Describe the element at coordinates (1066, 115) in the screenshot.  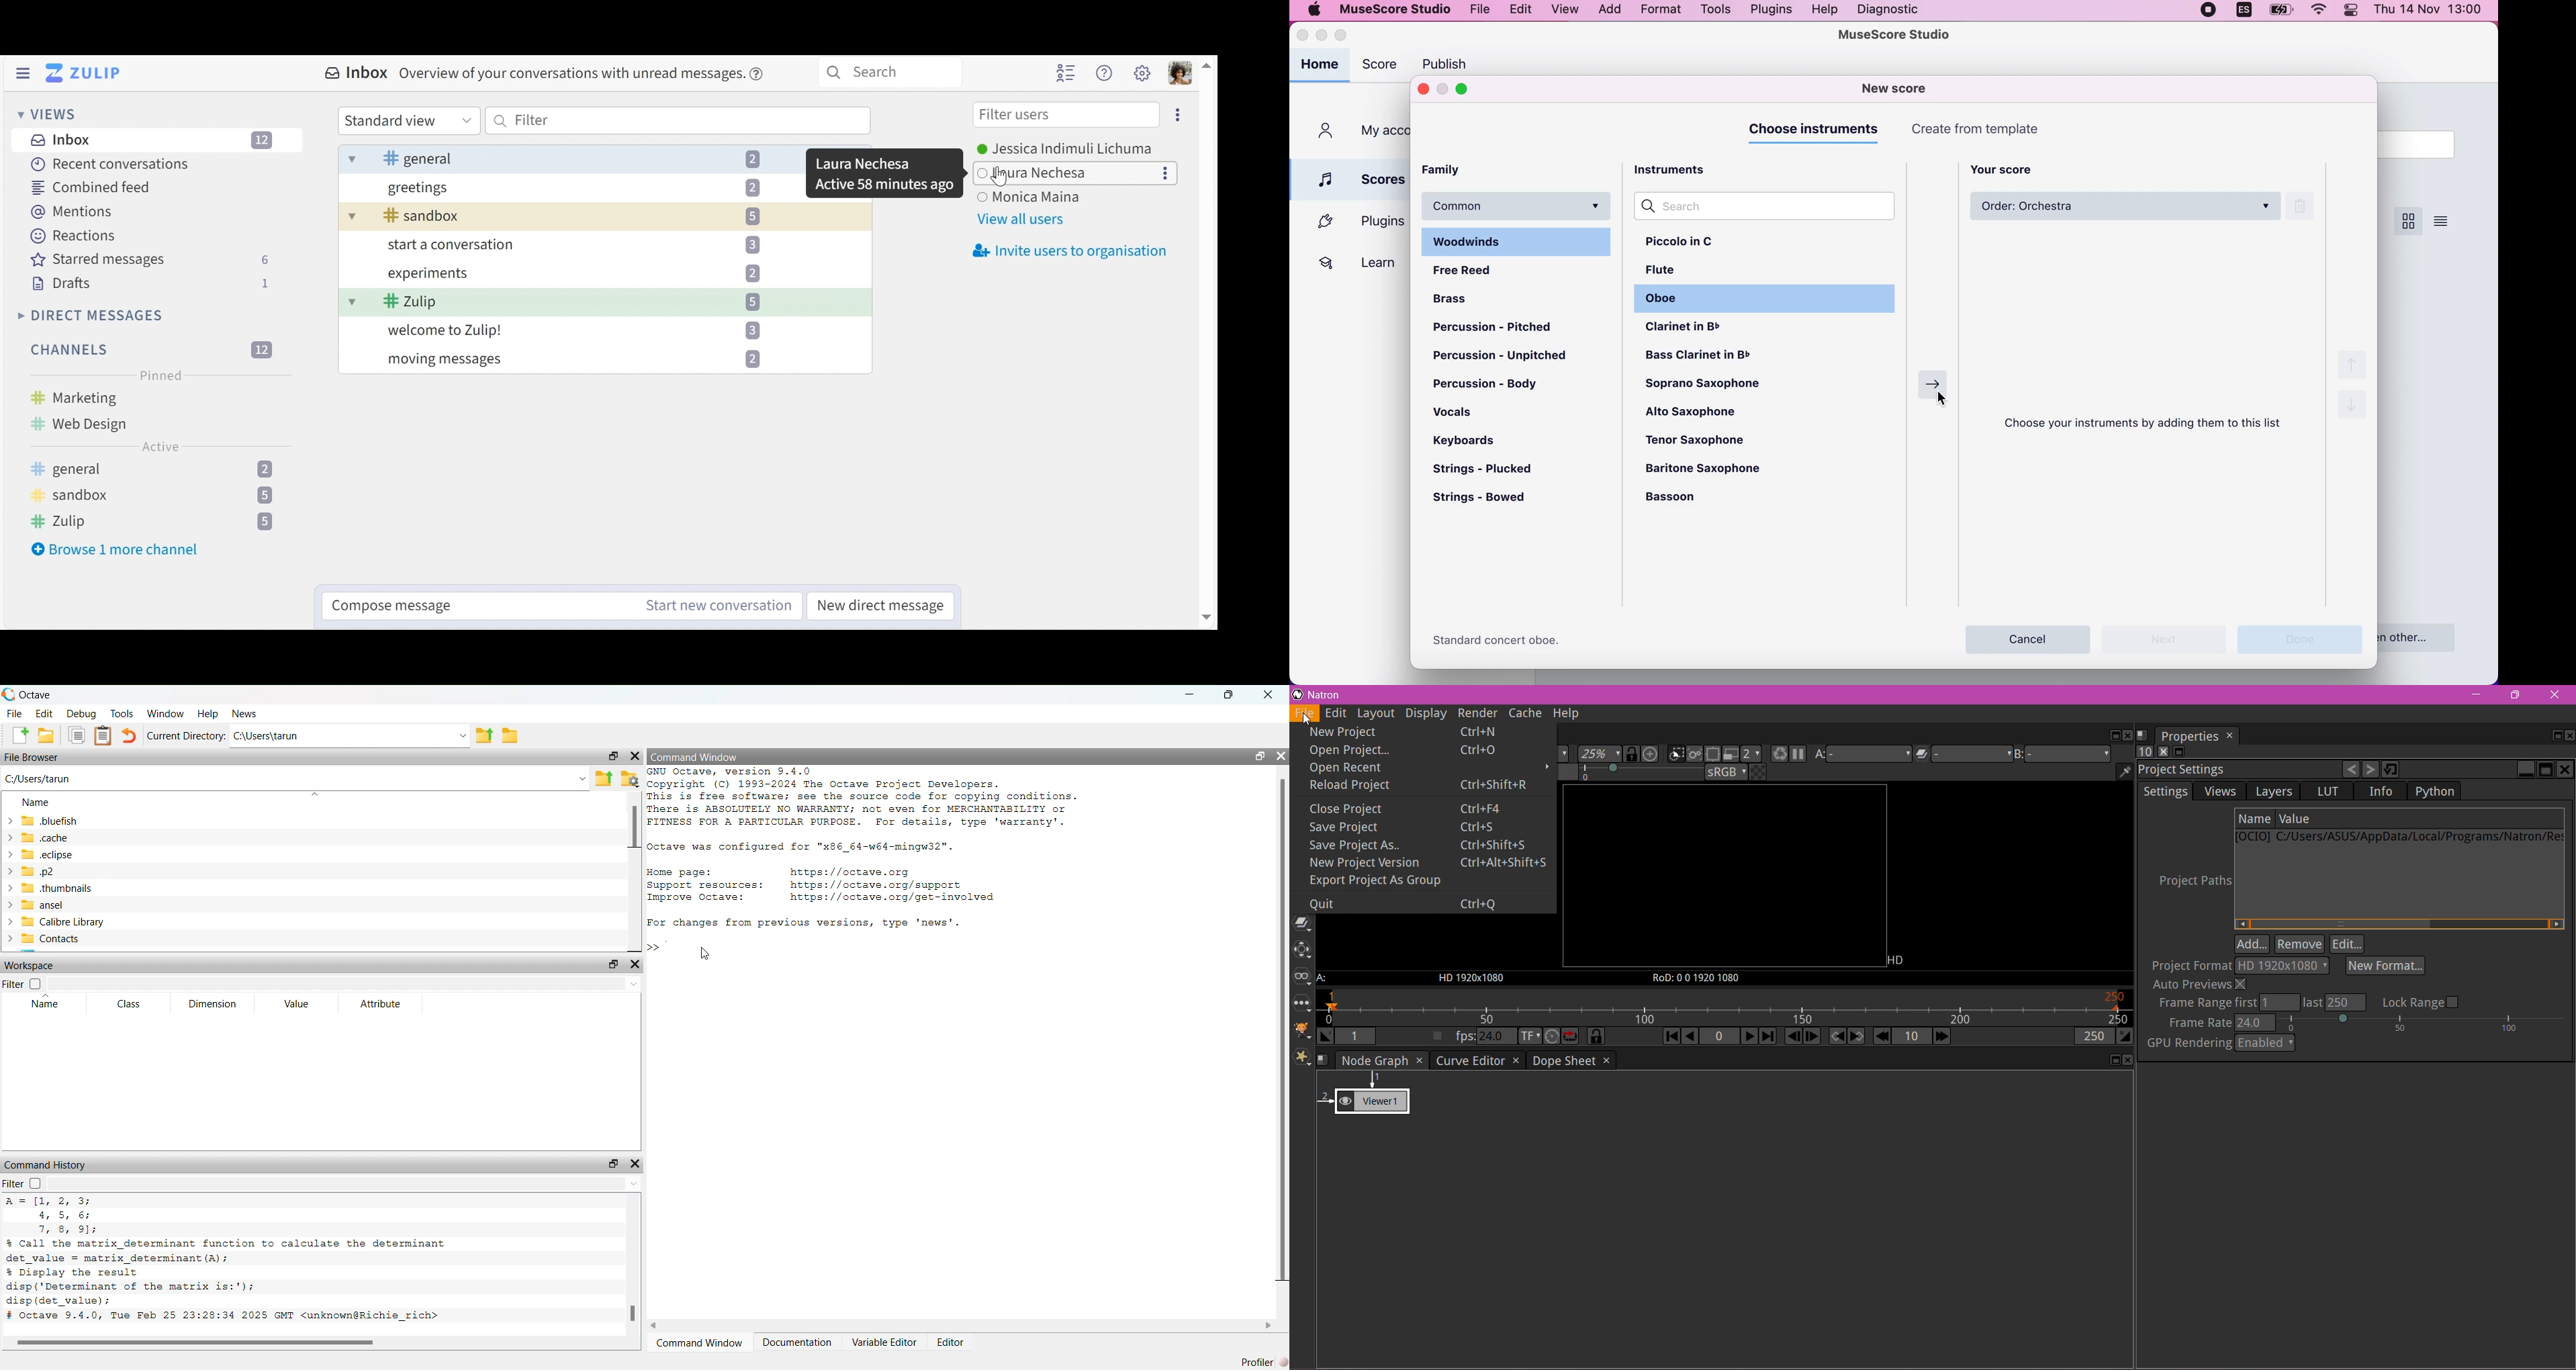
I see `Filter users` at that location.